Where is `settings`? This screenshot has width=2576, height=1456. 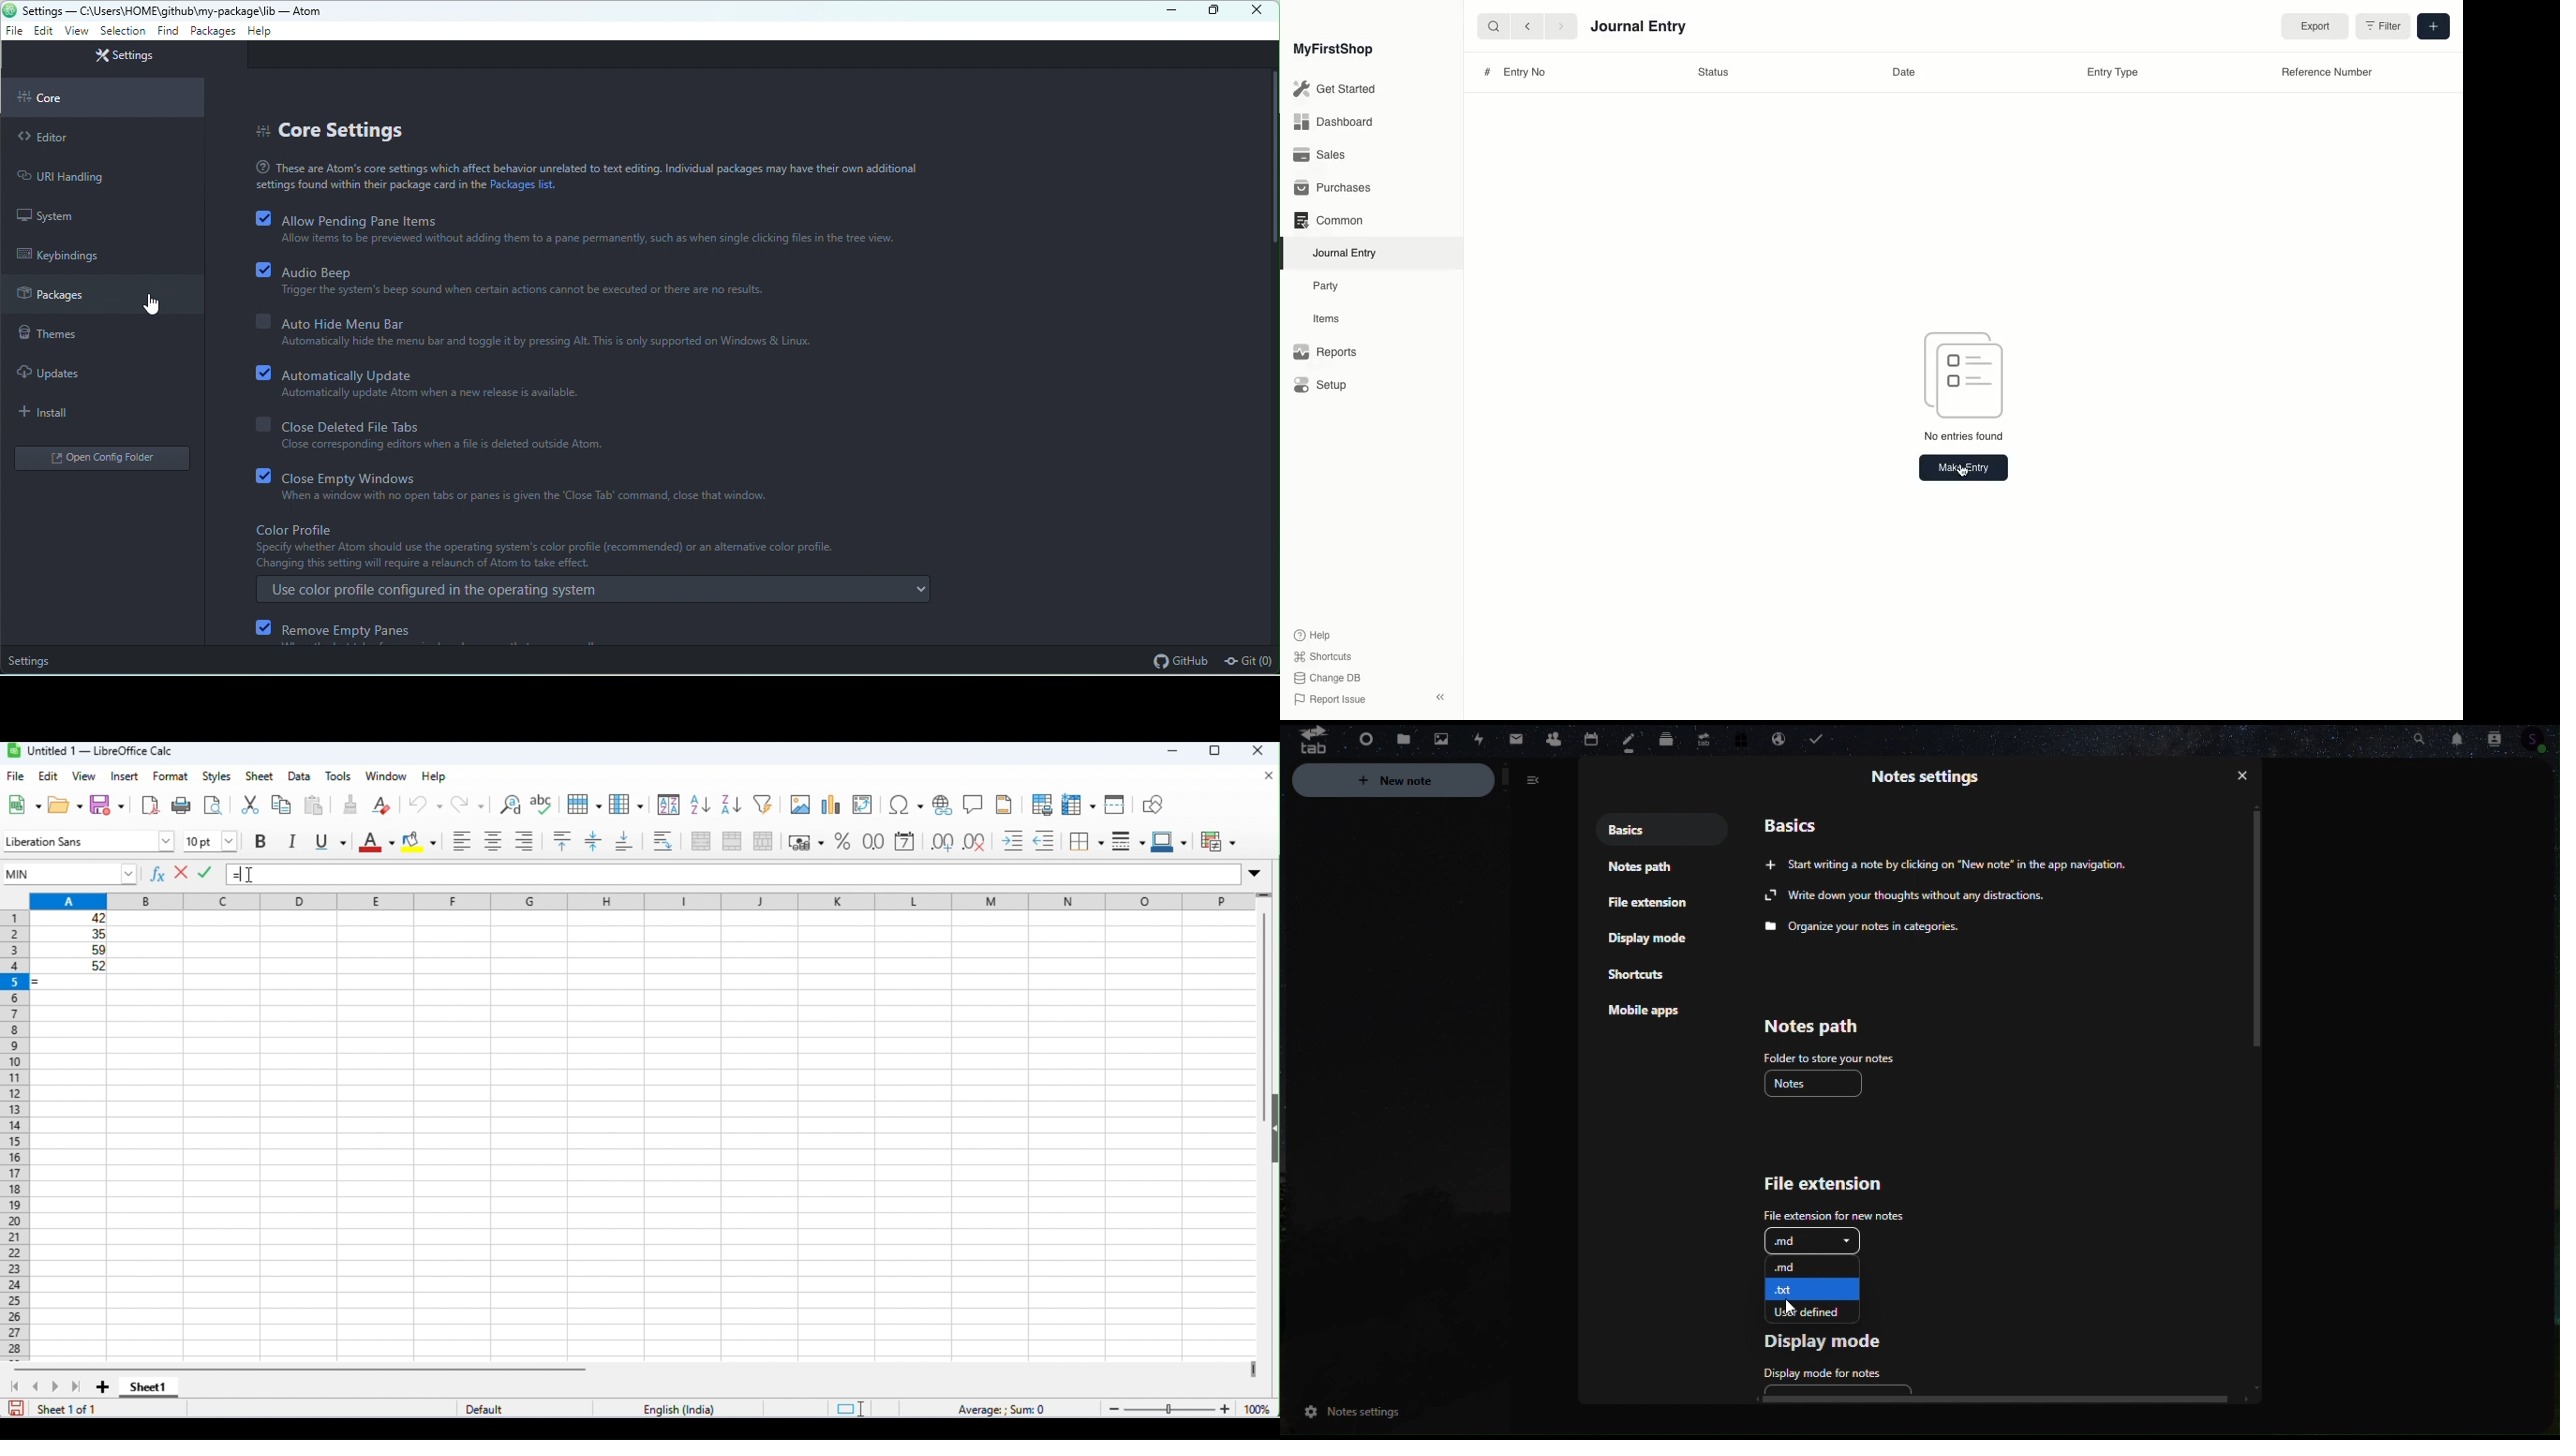
settings is located at coordinates (123, 57).